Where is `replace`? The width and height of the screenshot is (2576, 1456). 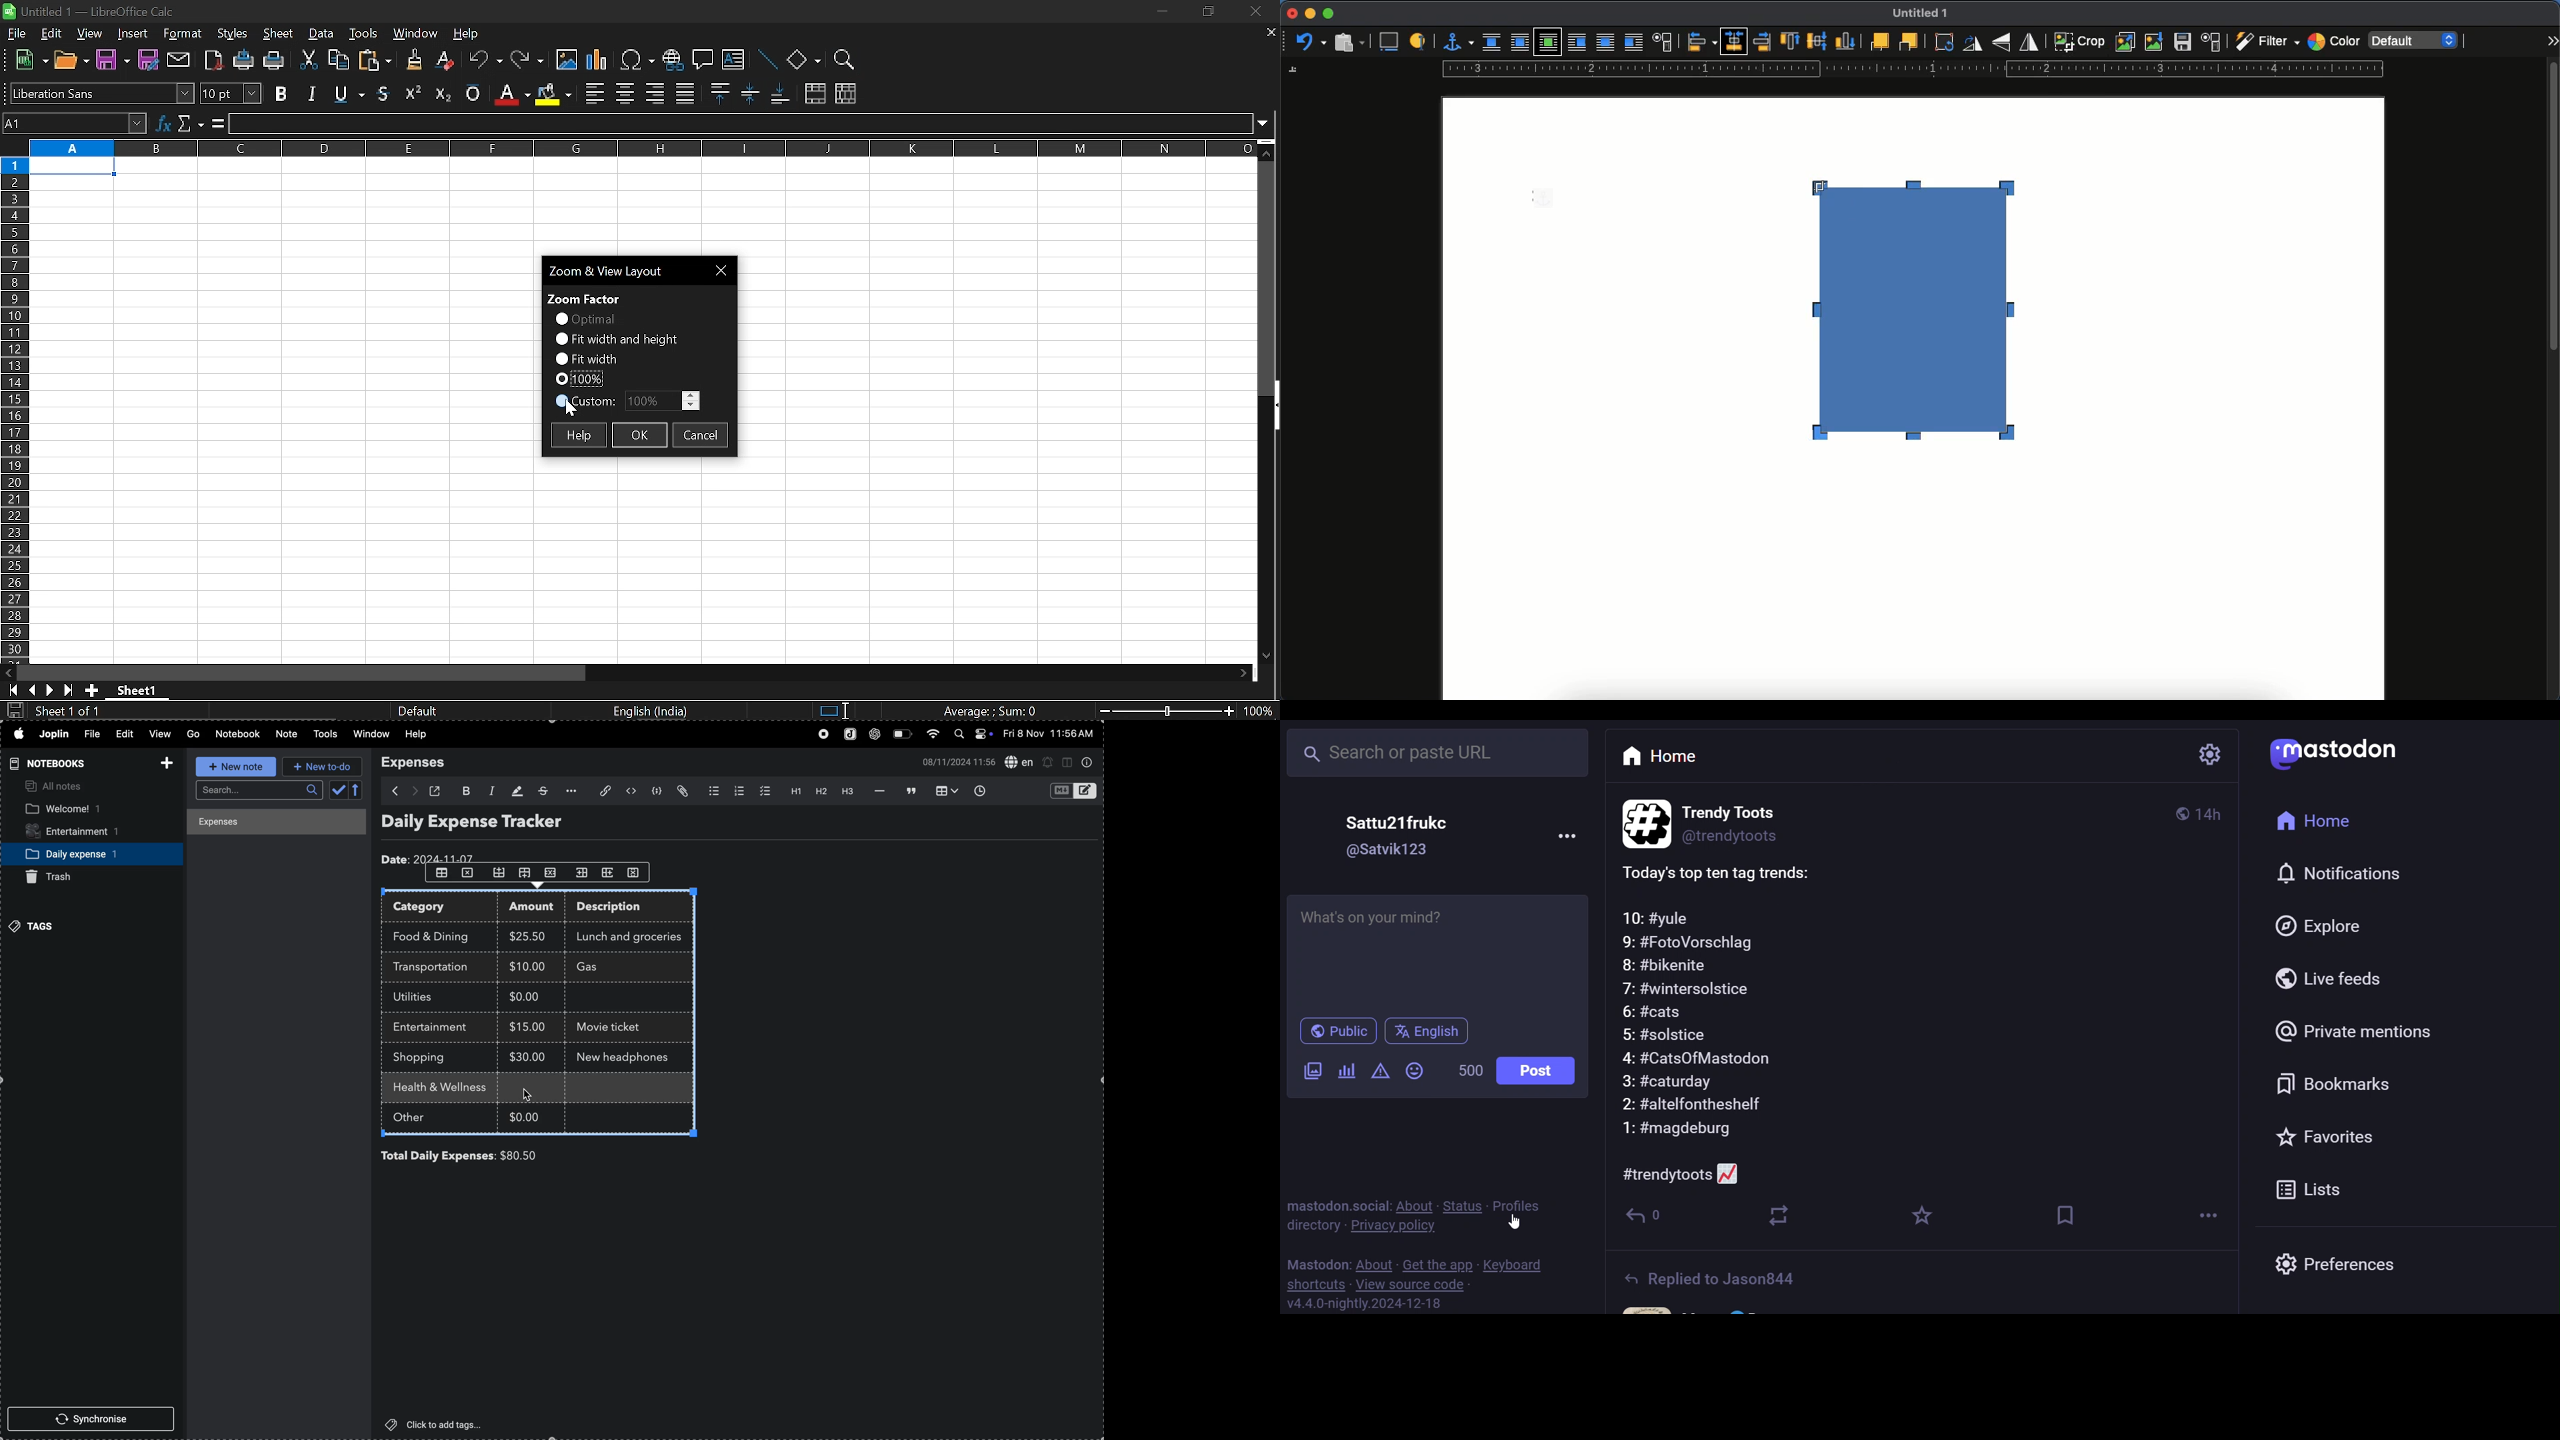
replace is located at coordinates (2126, 42).